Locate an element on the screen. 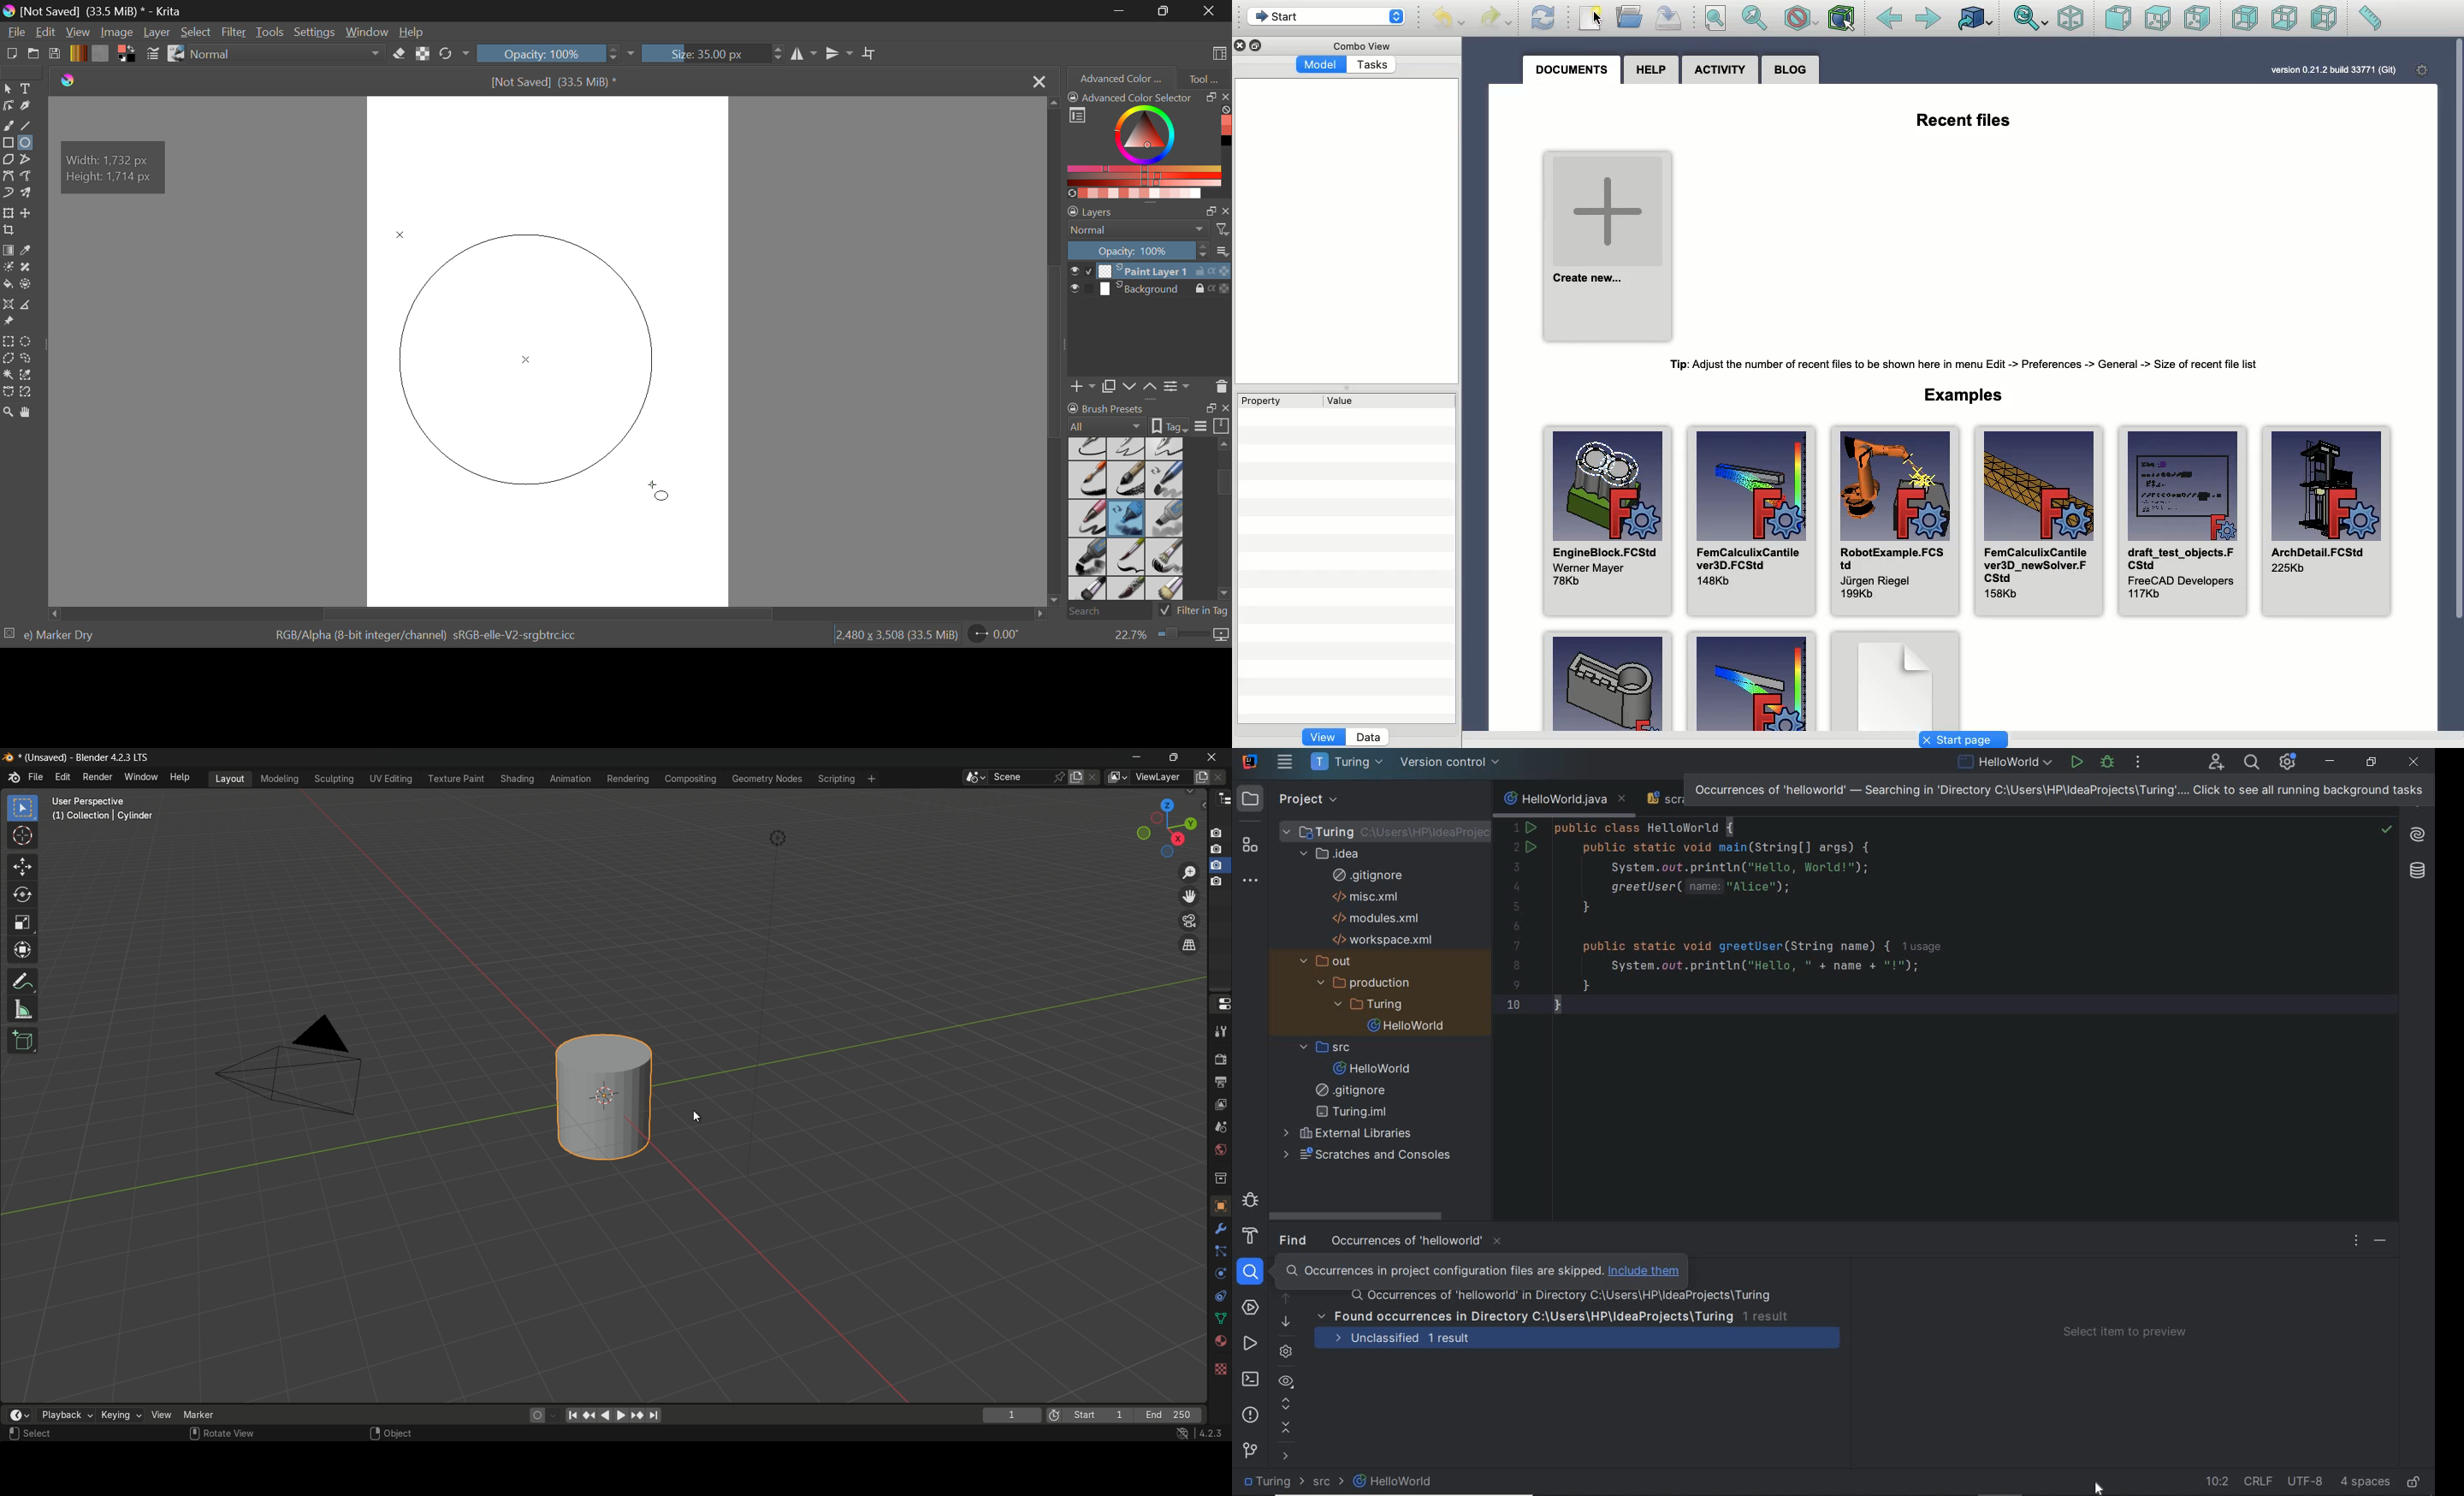 The height and width of the screenshot is (1512, 2464). Advanced Color Selector Tab Open is located at coordinates (1120, 78).